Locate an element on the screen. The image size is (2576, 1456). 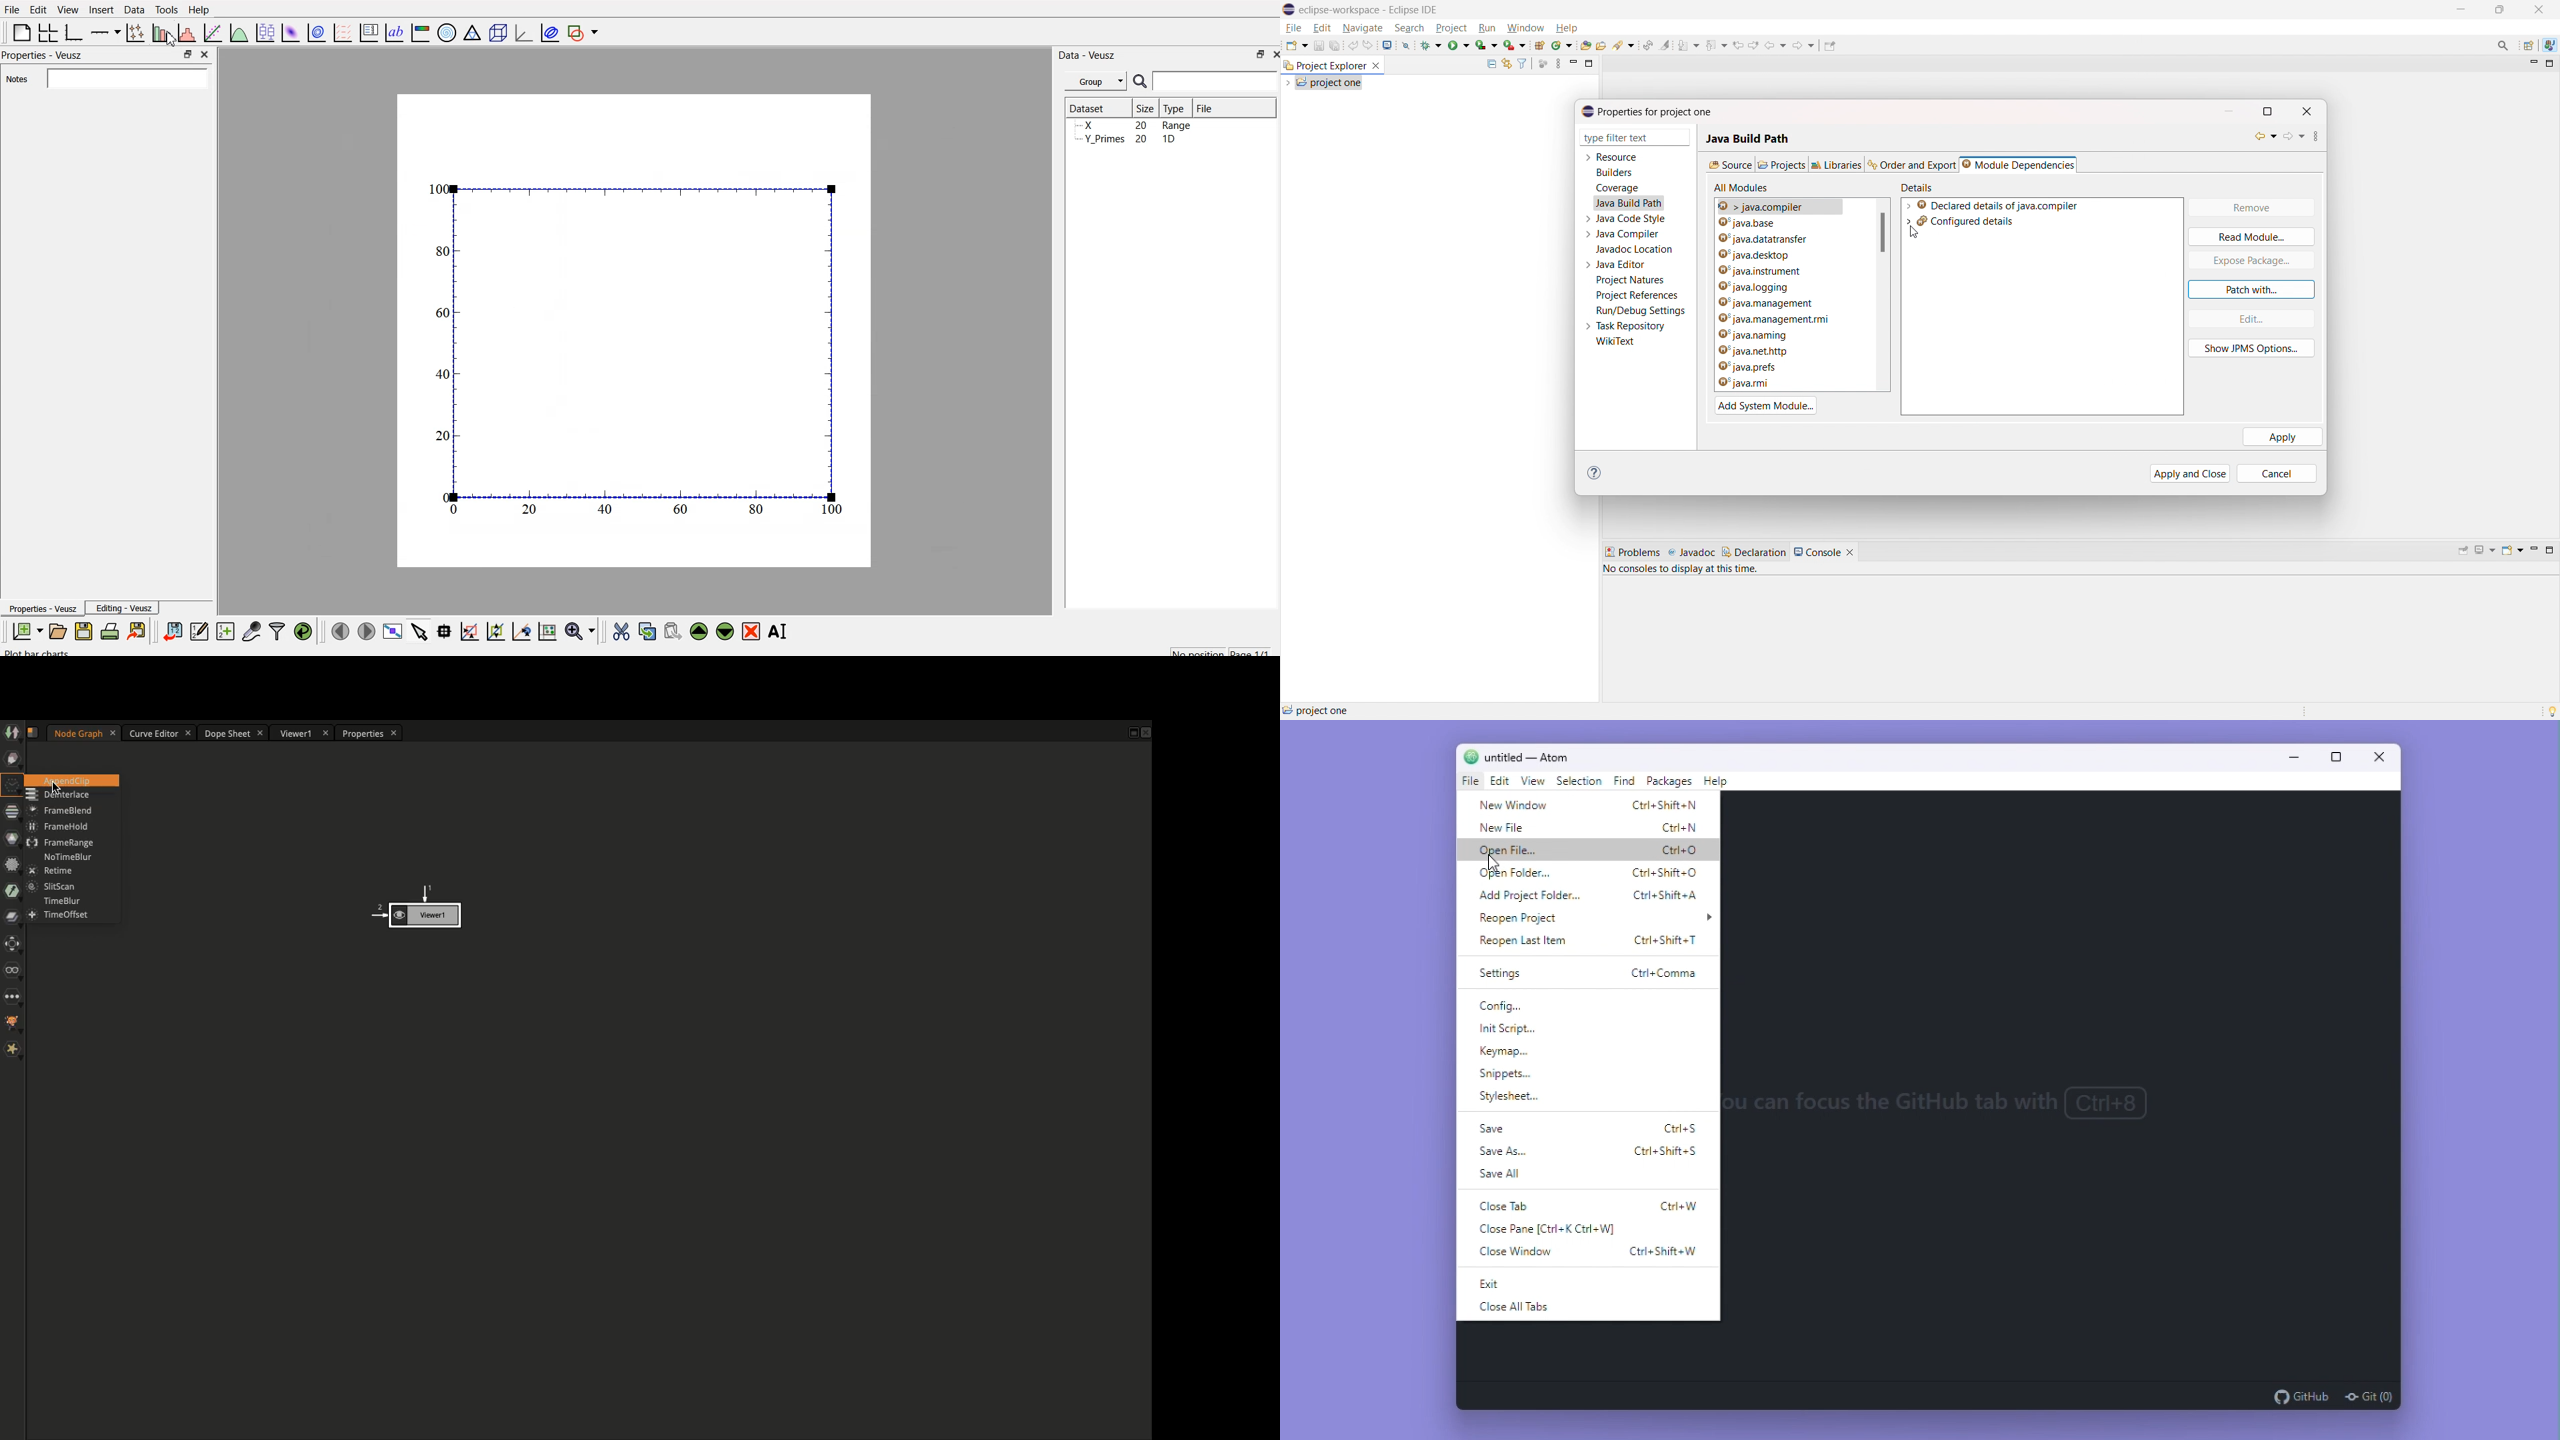
Close tab ctrl+w is located at coordinates (1587, 1208).